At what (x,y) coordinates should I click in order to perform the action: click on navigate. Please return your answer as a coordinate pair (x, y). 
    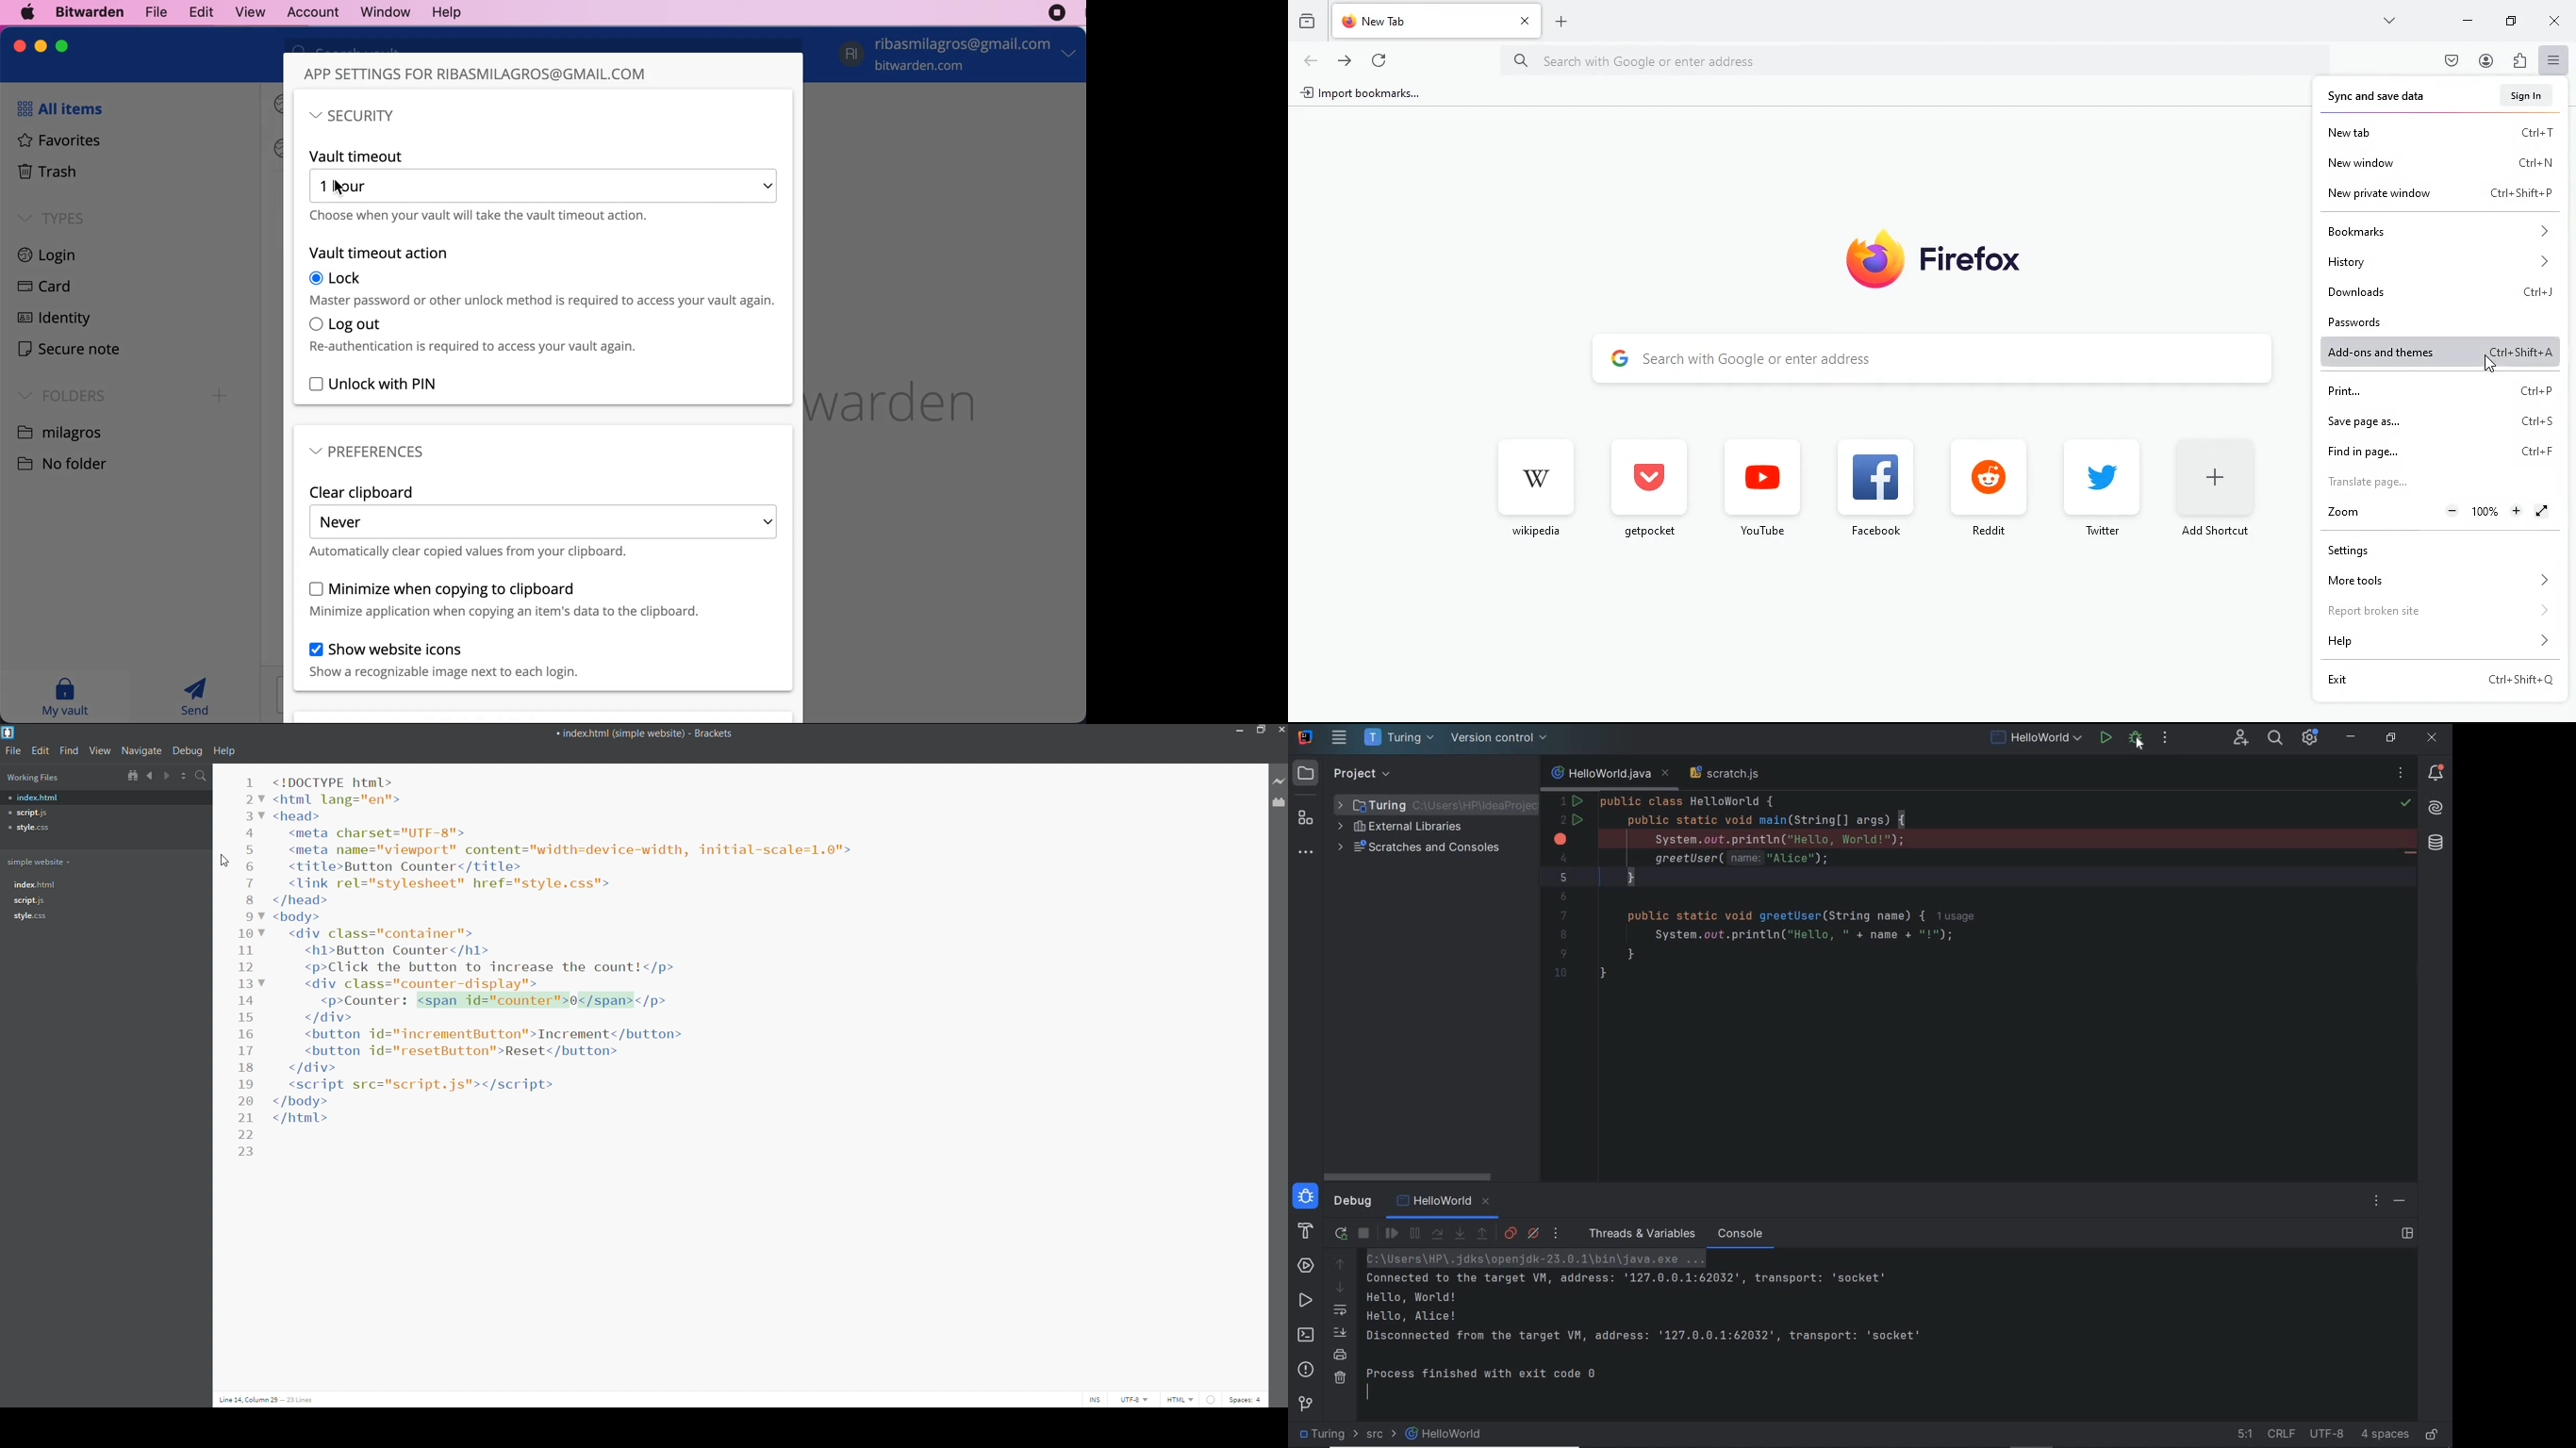
    Looking at the image, I should click on (144, 751).